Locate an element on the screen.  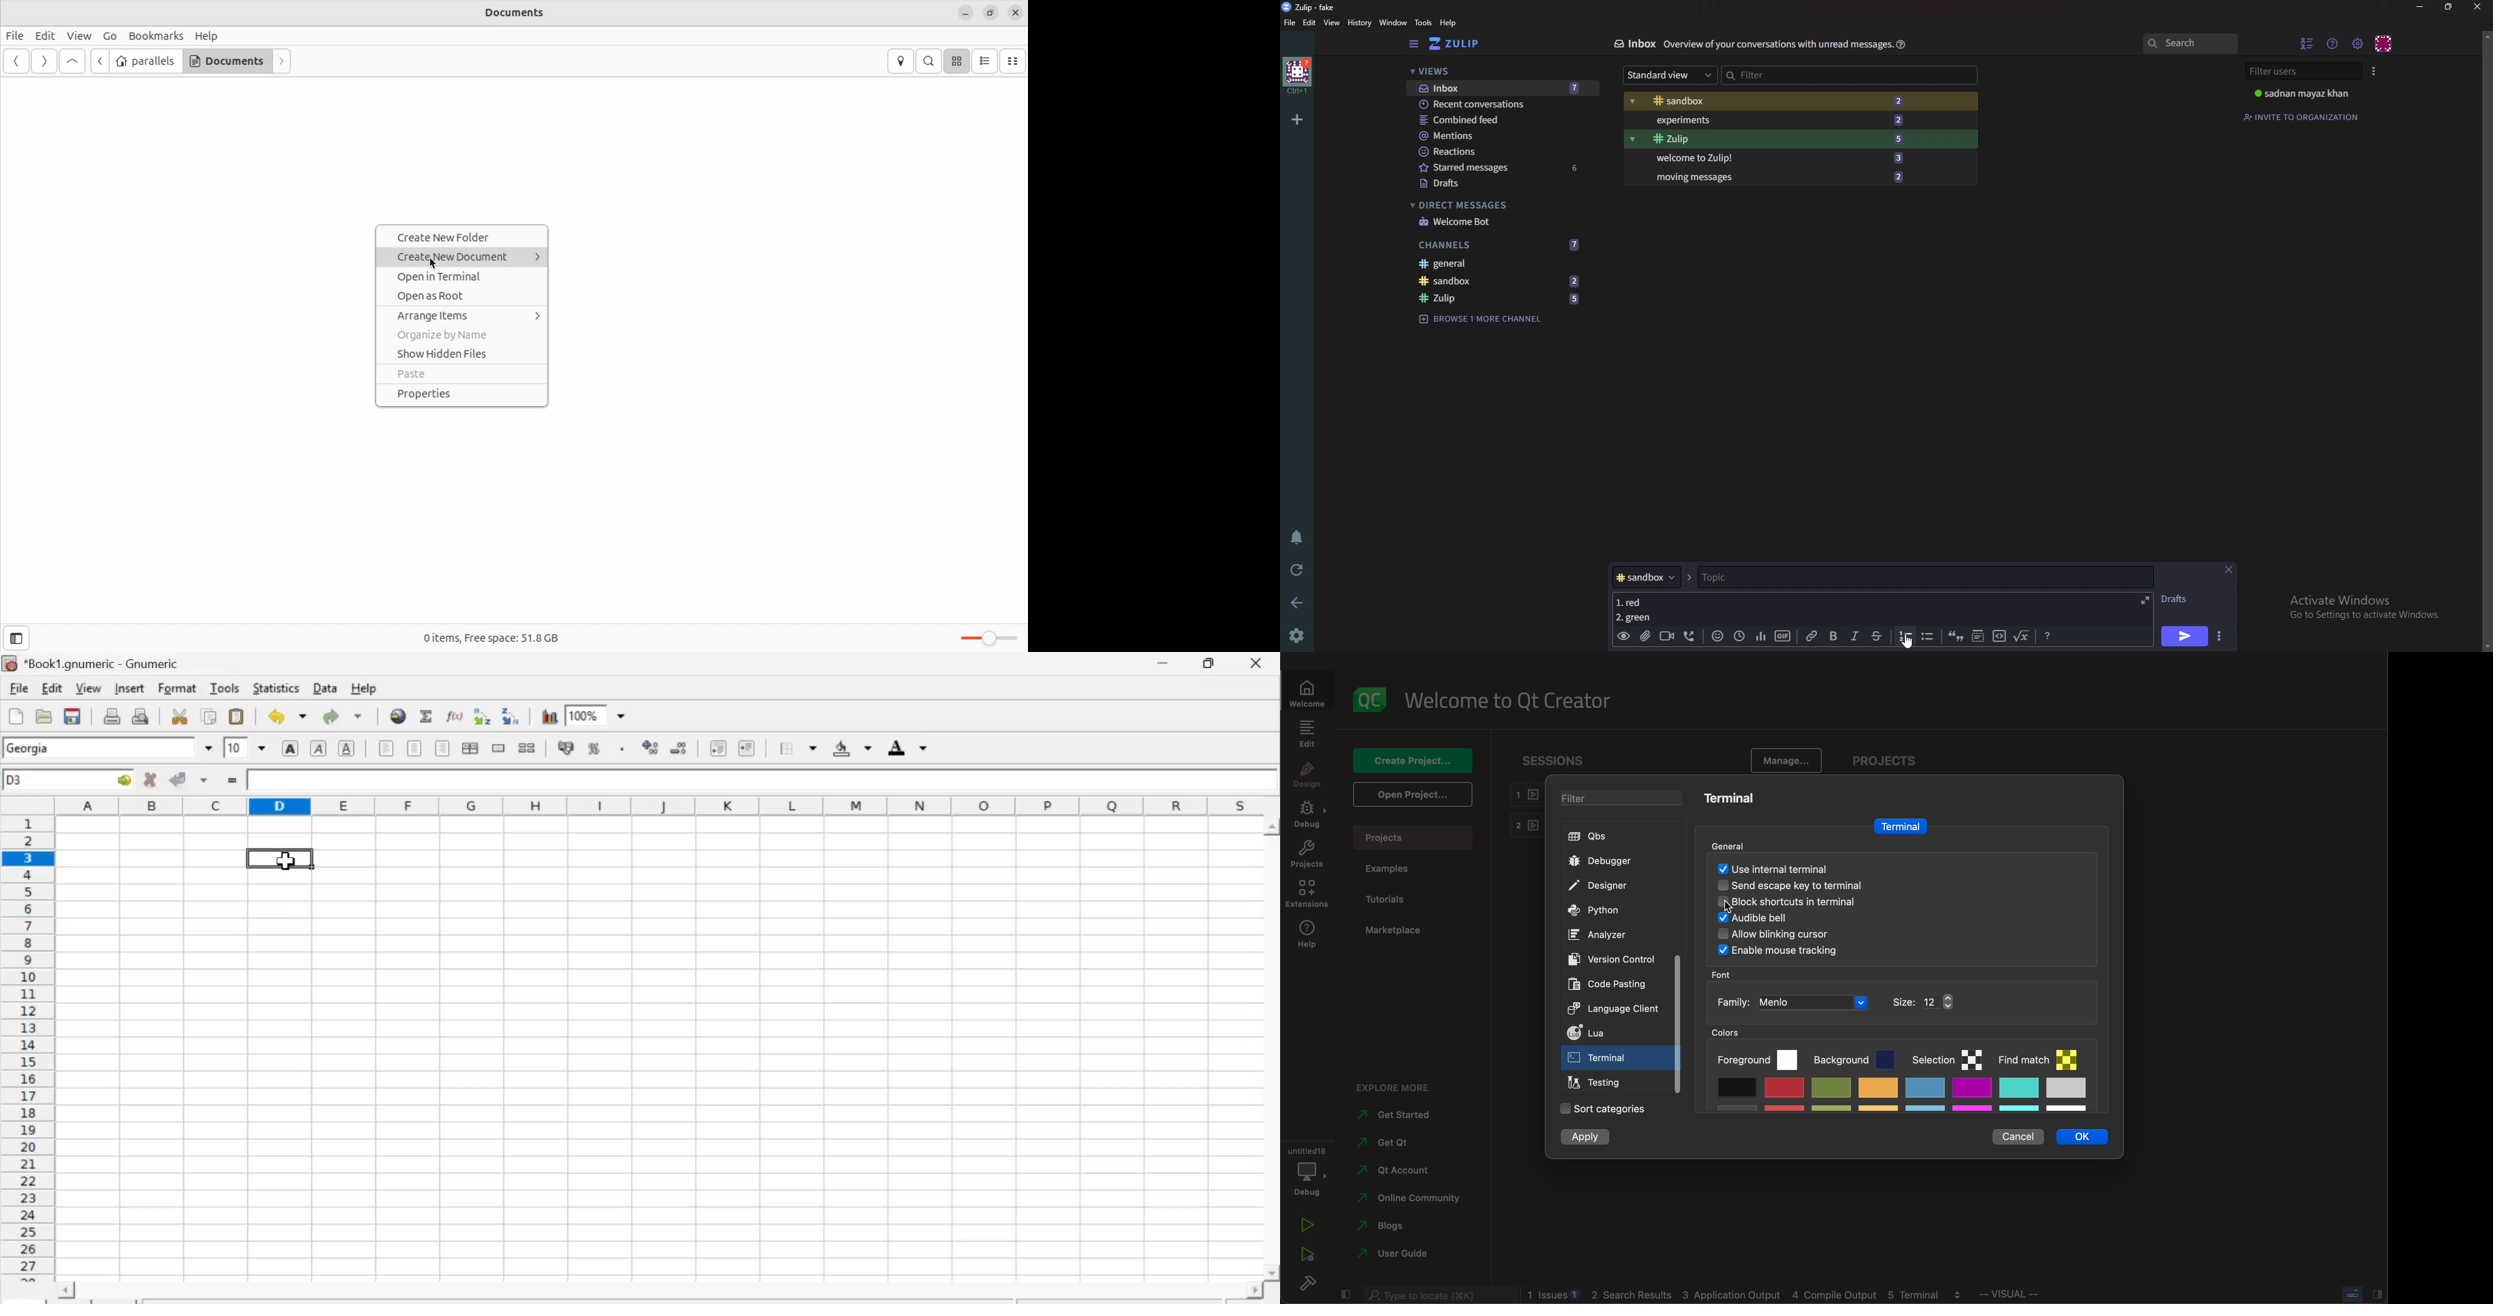
projects is located at coordinates (1884, 758).